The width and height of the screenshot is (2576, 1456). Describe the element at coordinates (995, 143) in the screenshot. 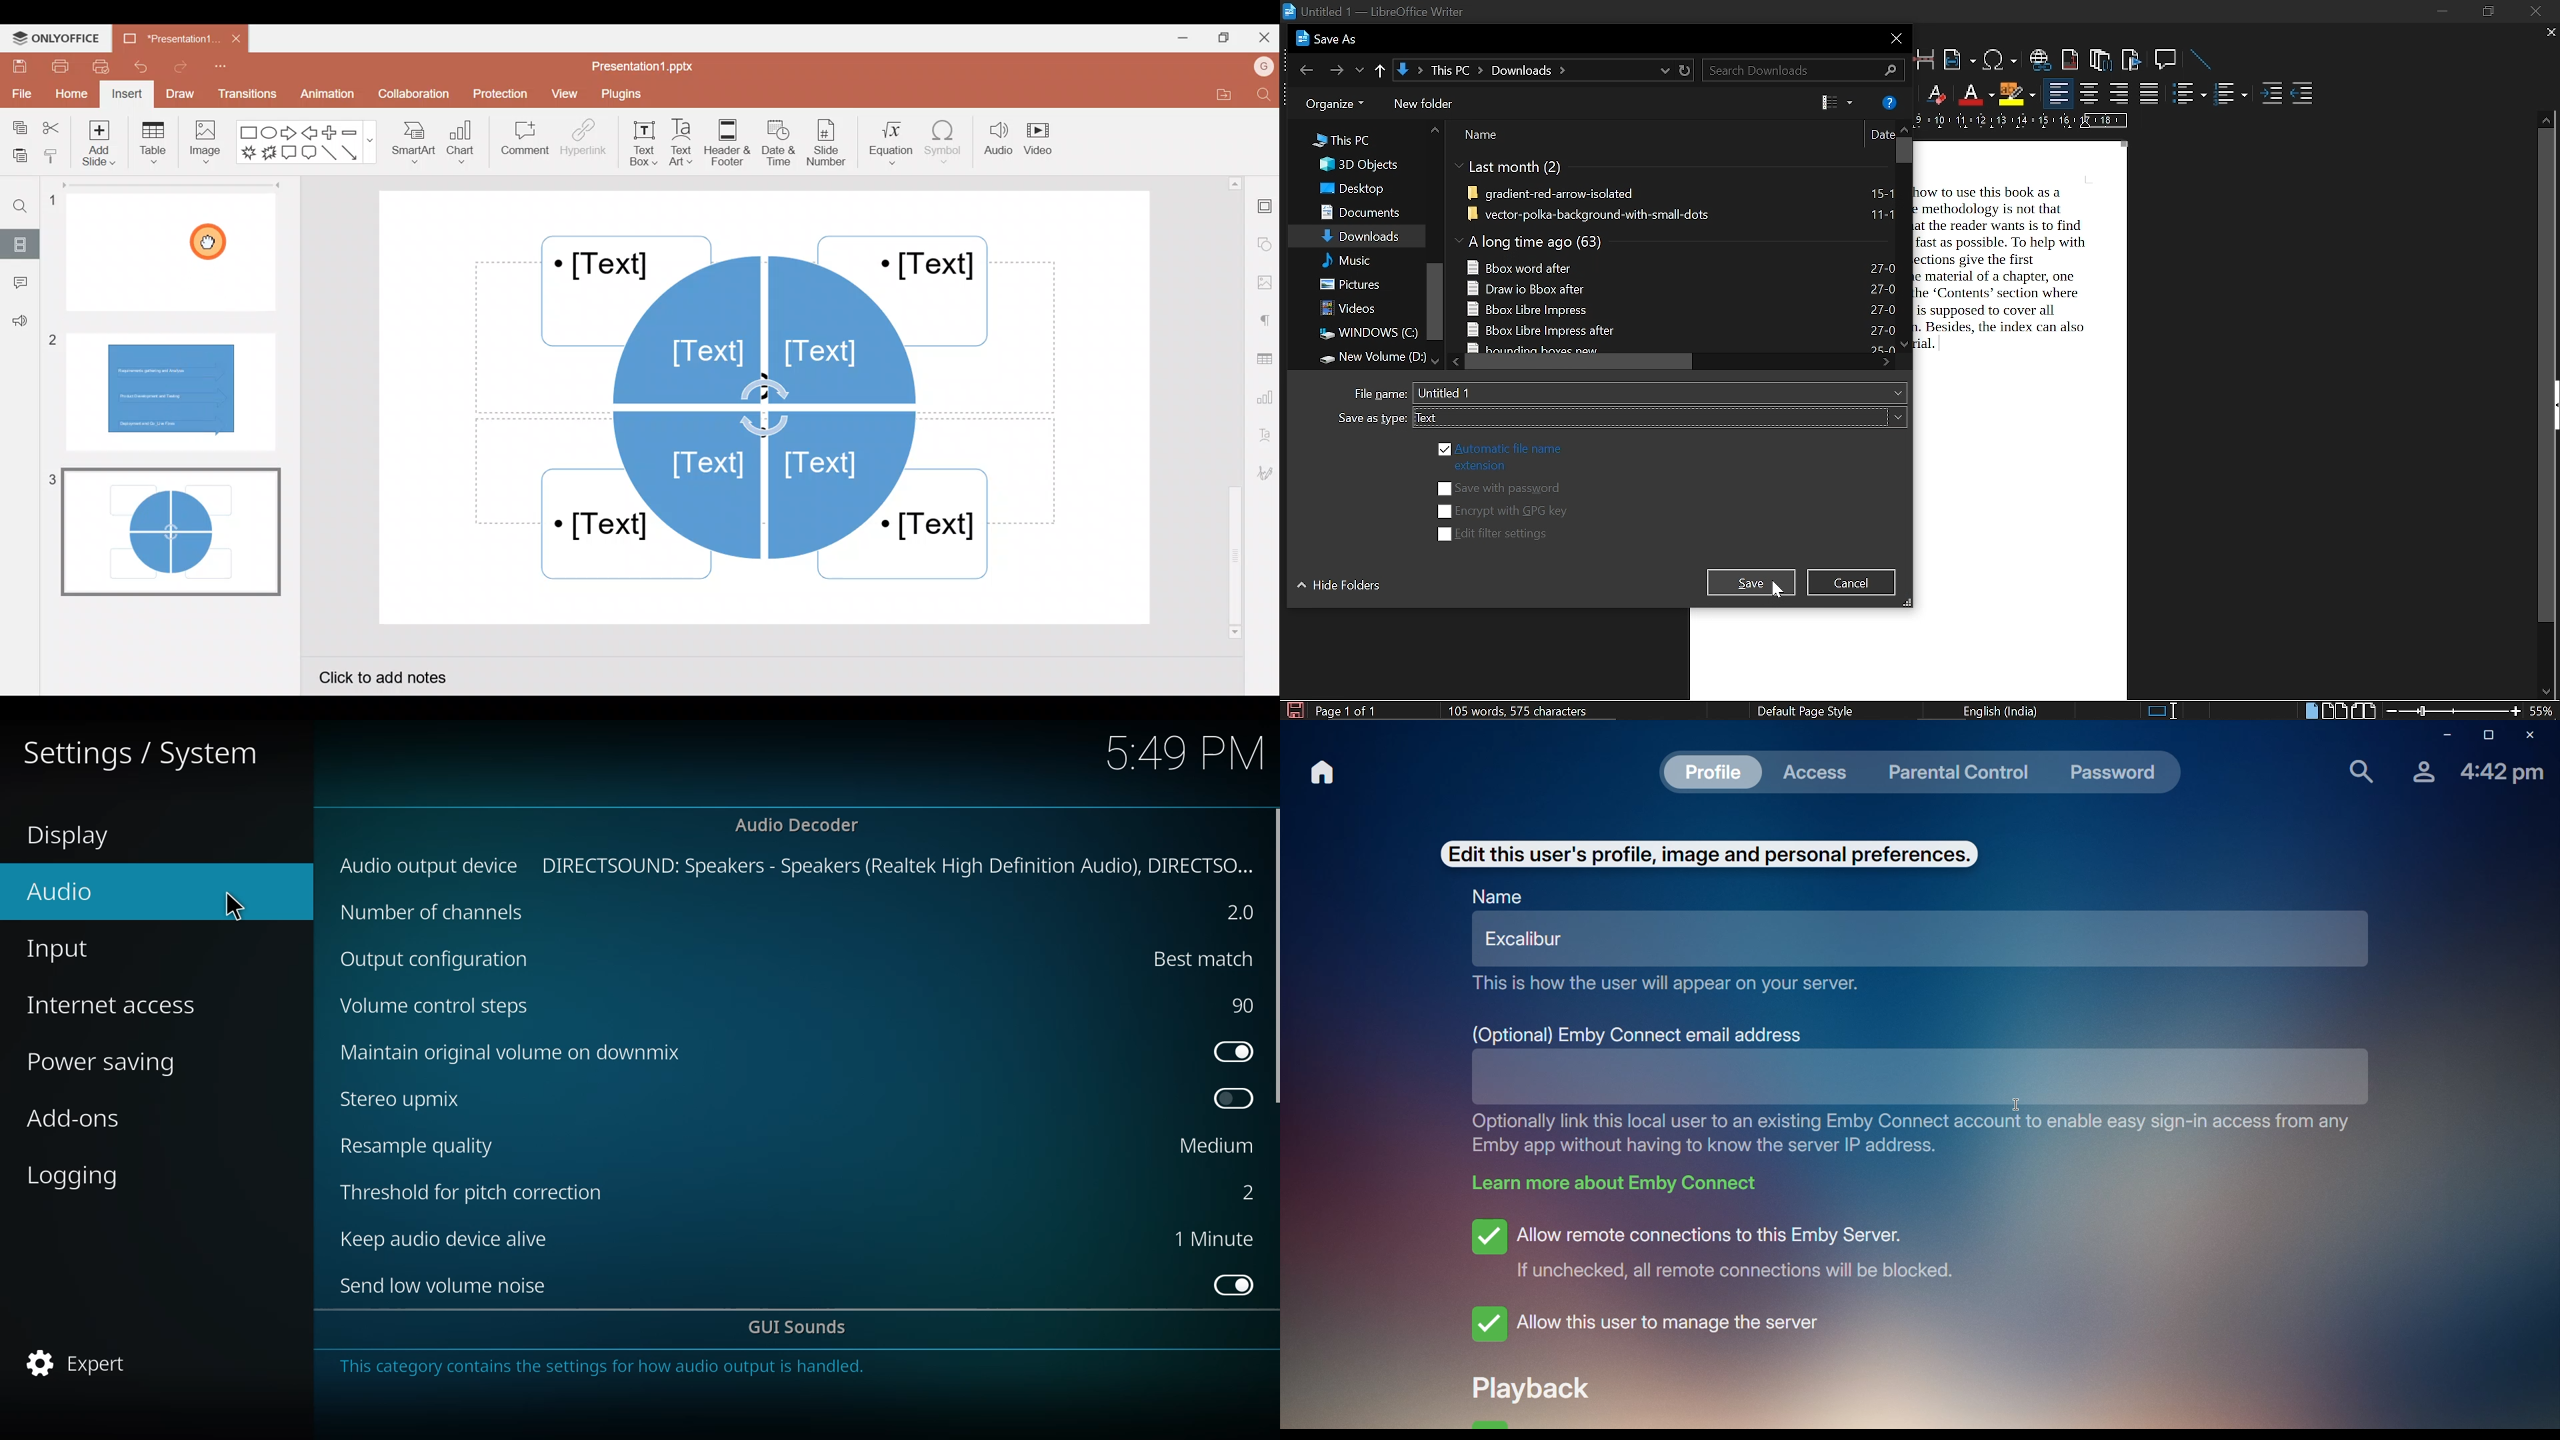

I see `Audio` at that location.